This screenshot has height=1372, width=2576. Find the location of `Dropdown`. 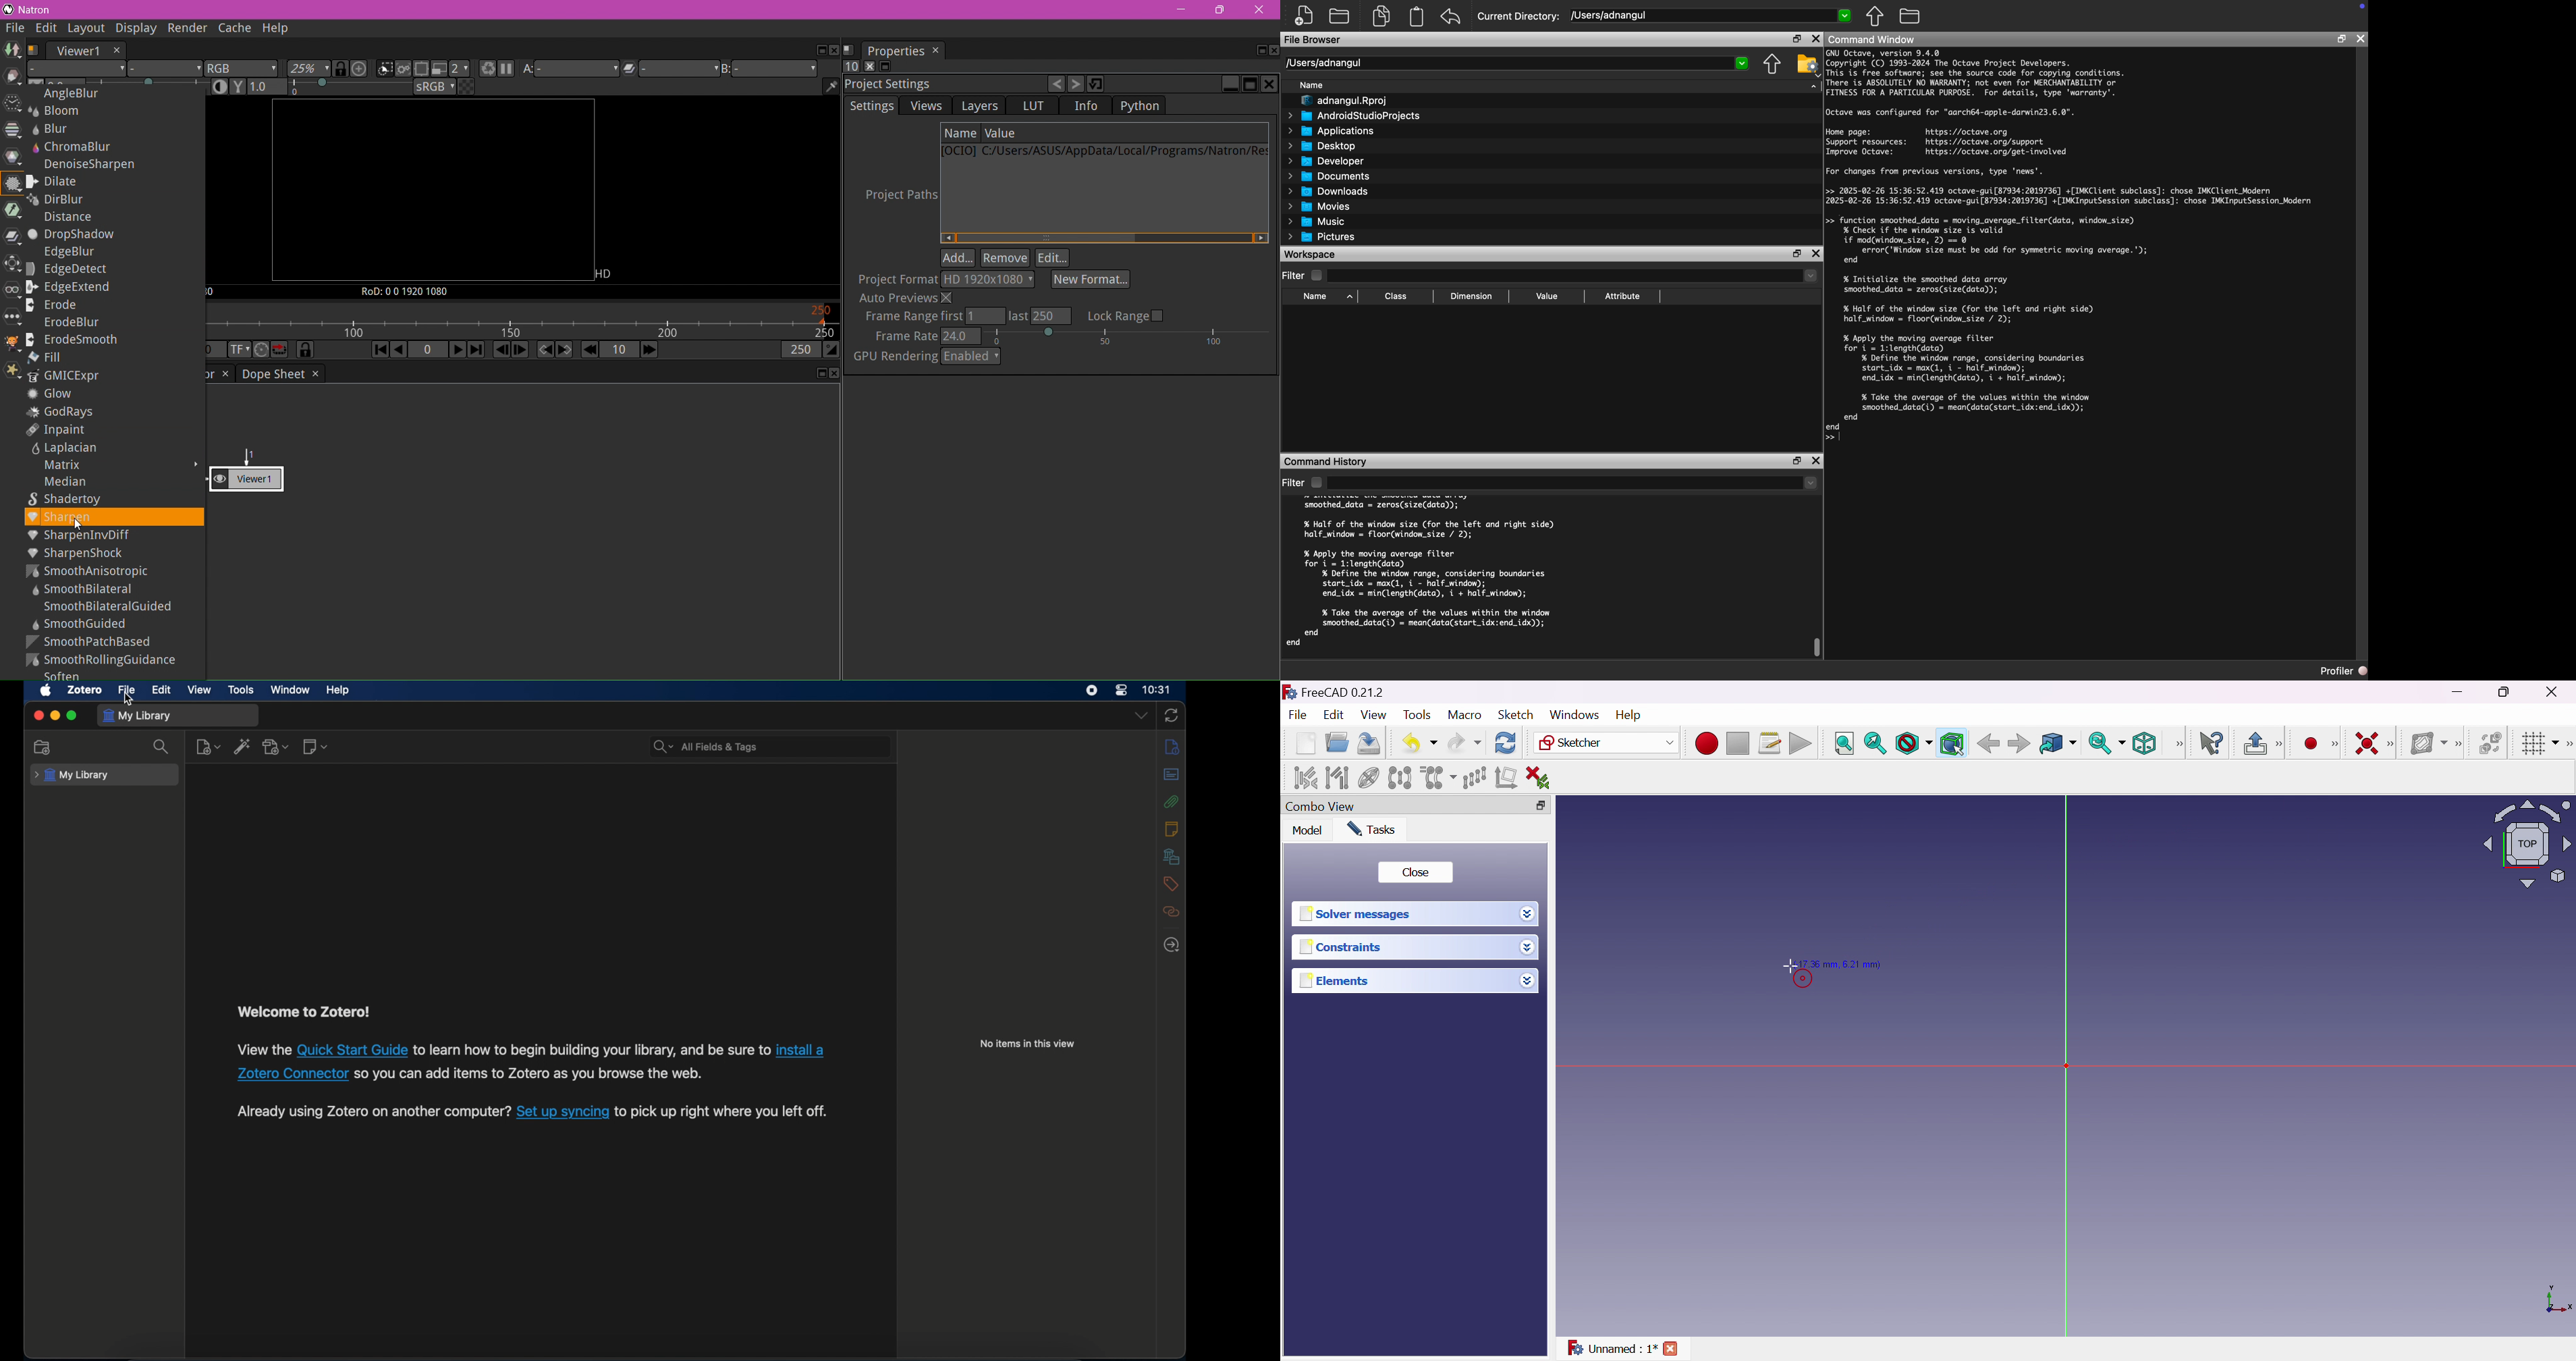

Dropdown is located at coordinates (1574, 277).